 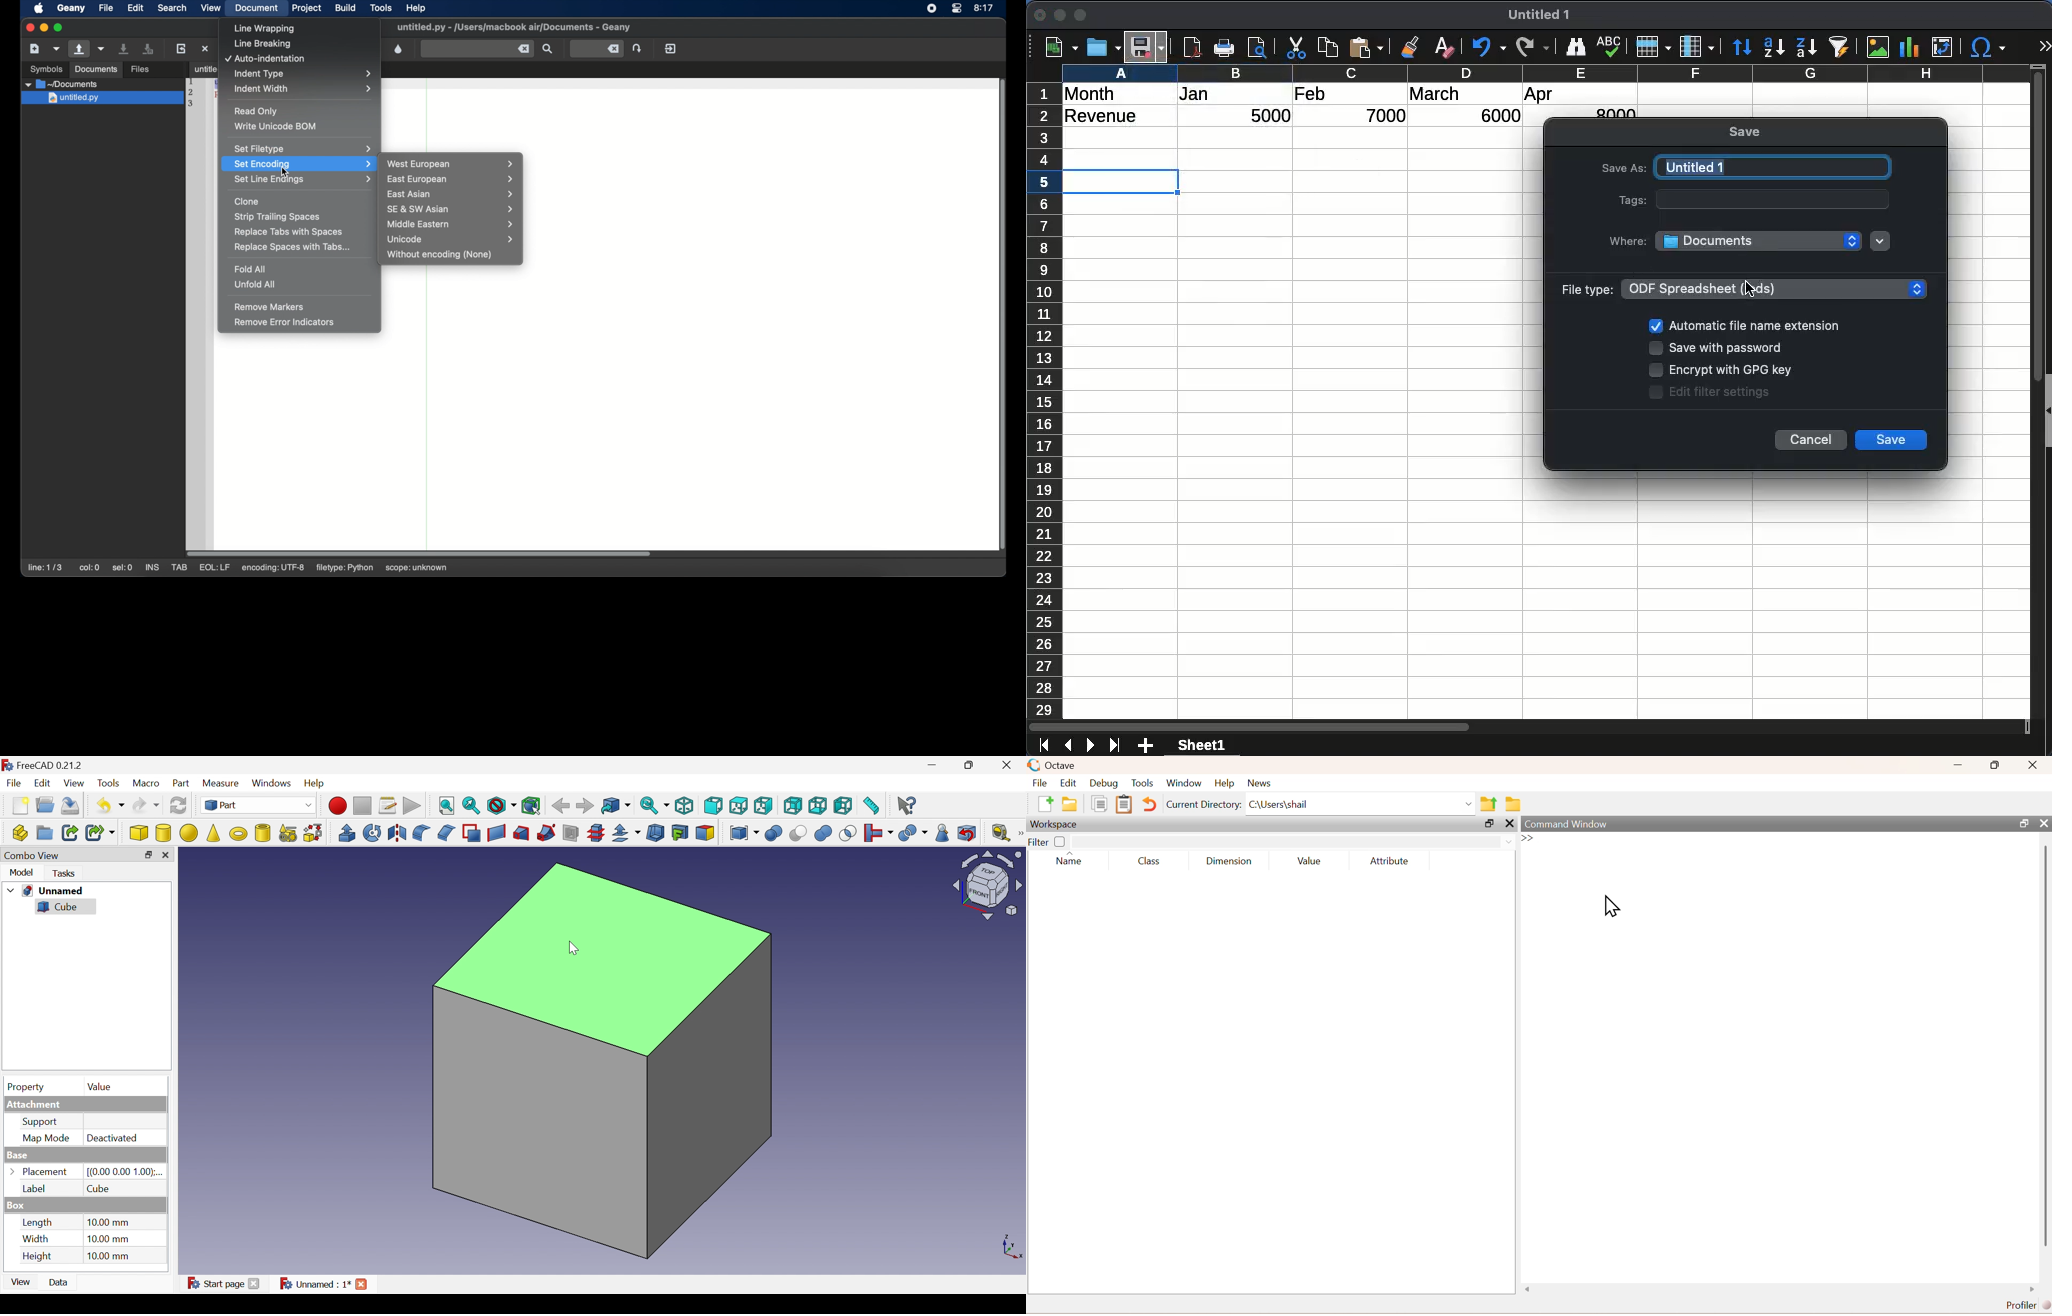 What do you see at coordinates (1184, 783) in the screenshot?
I see `window` at bounding box center [1184, 783].